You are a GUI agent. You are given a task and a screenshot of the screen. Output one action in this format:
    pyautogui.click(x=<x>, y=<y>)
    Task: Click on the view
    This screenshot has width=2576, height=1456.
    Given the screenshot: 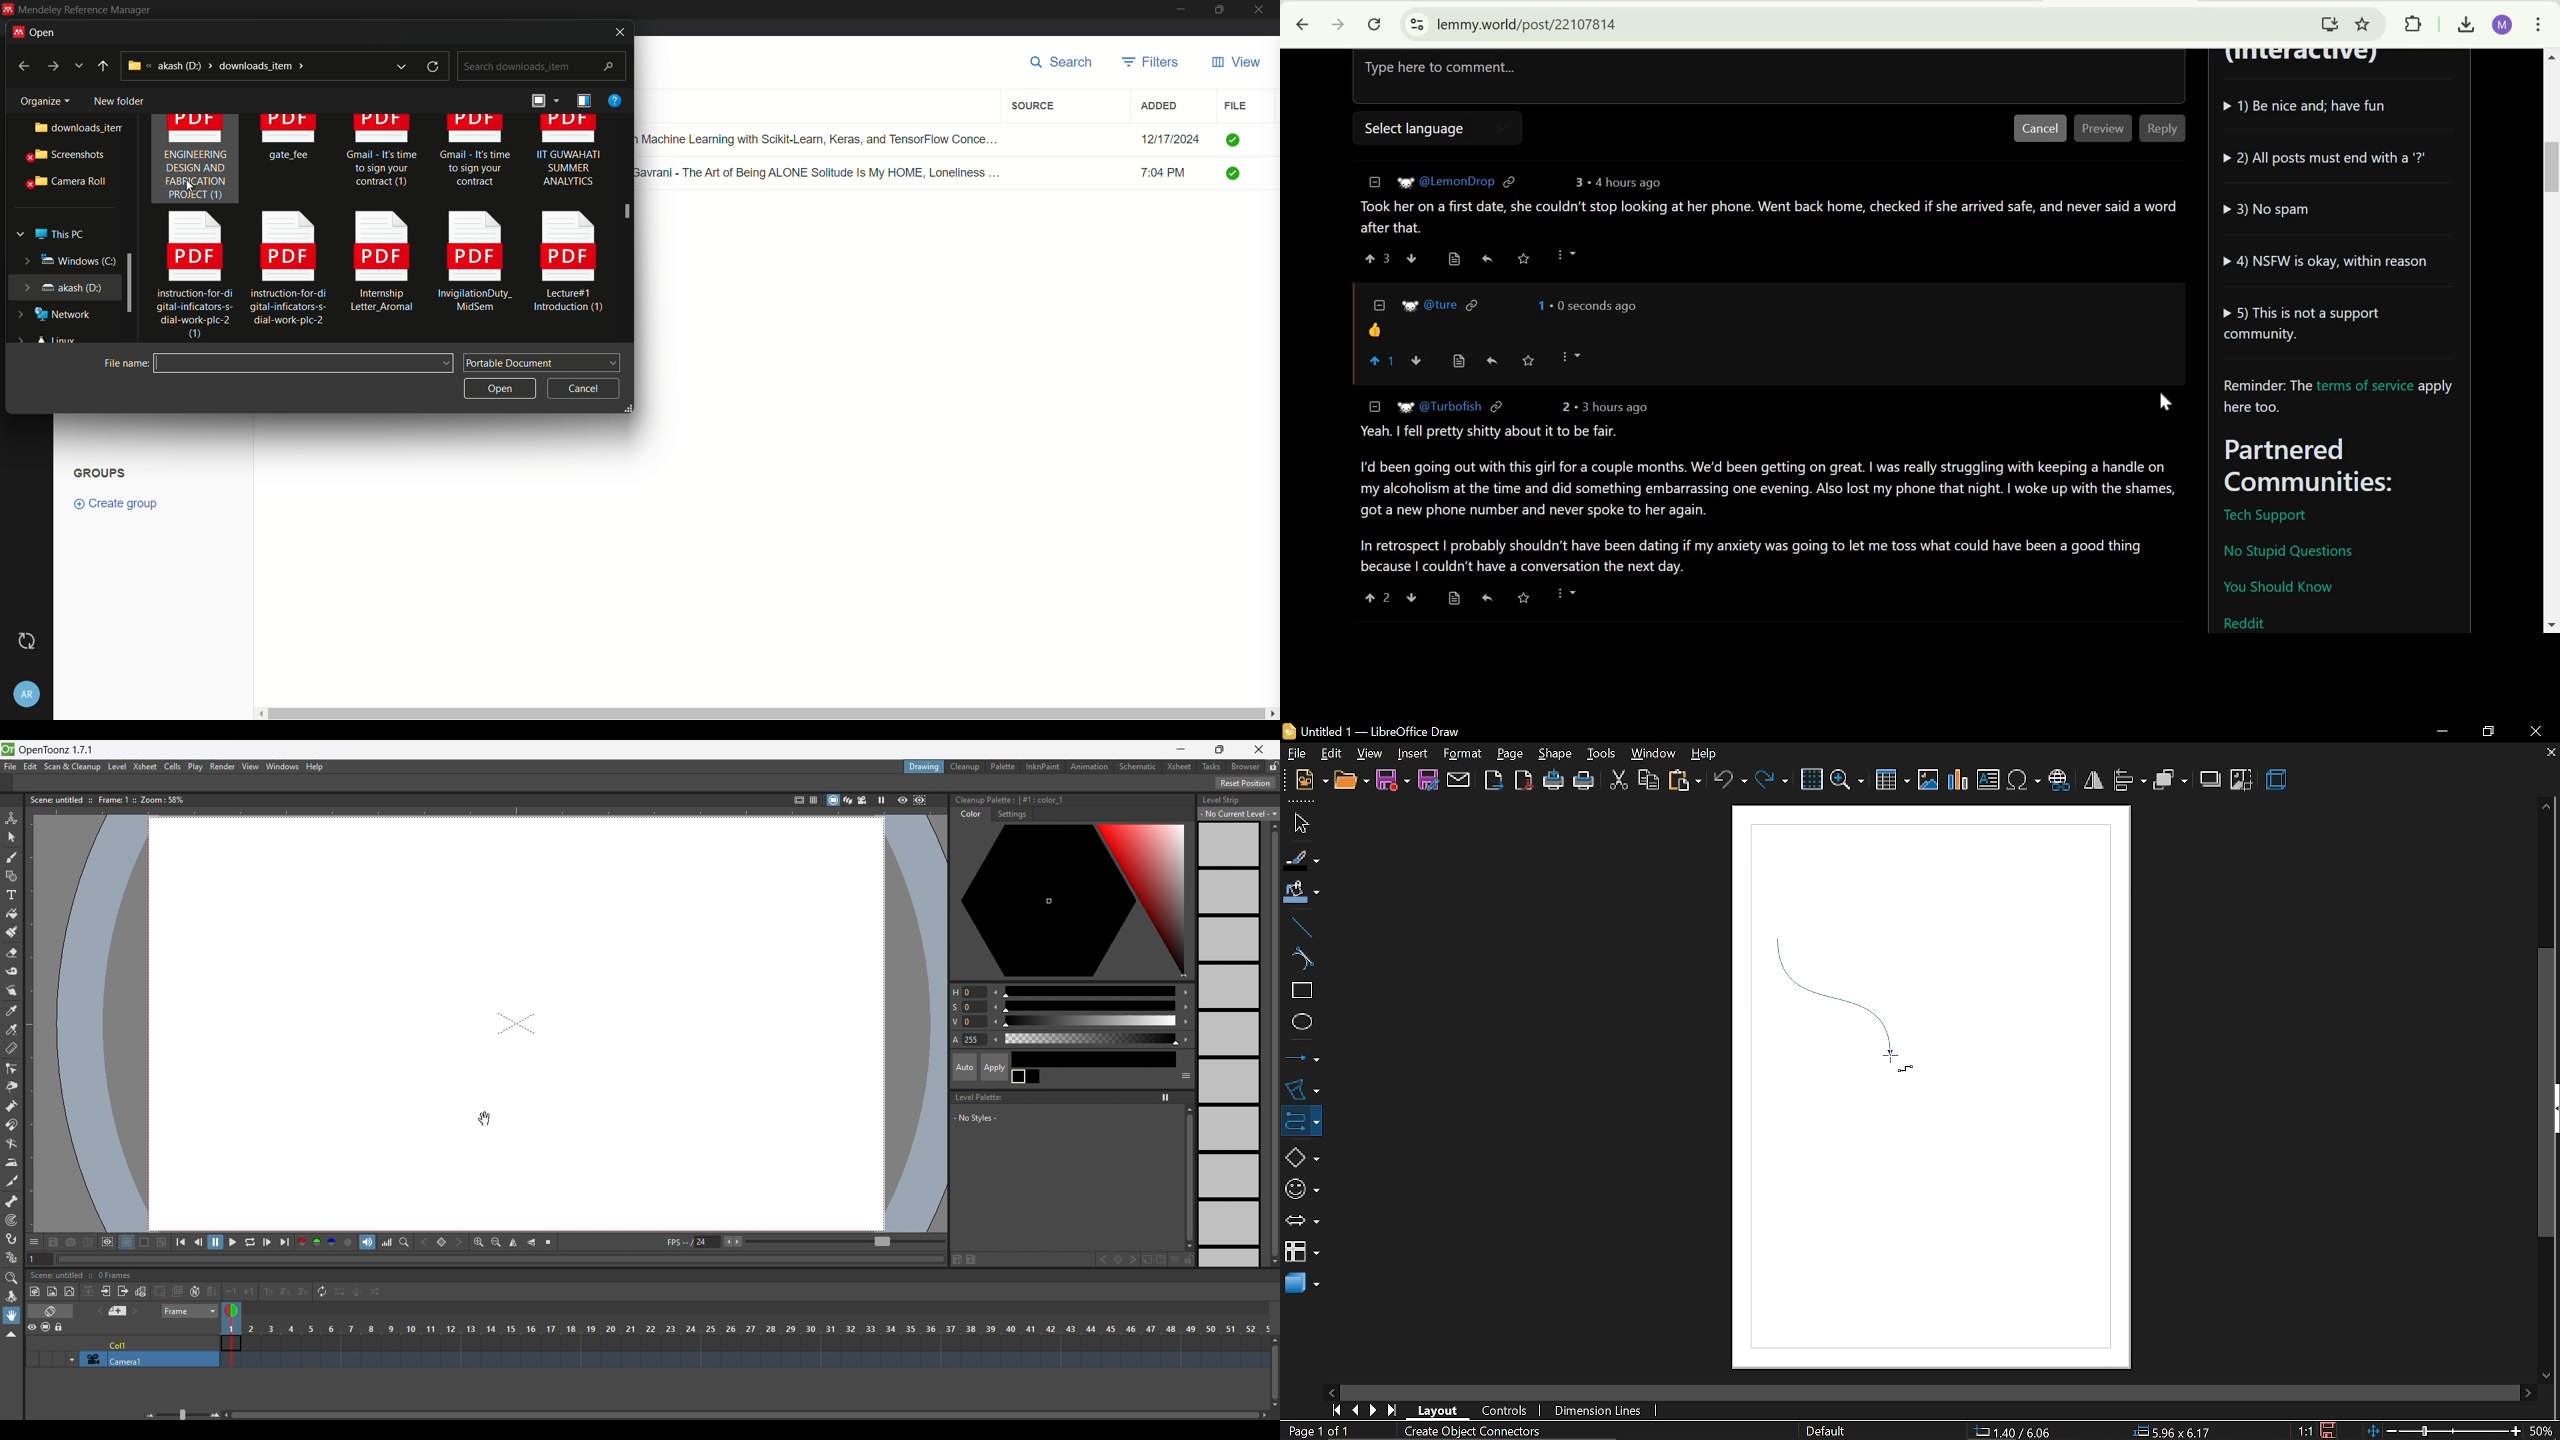 What is the action you would take?
    pyautogui.click(x=1370, y=752)
    